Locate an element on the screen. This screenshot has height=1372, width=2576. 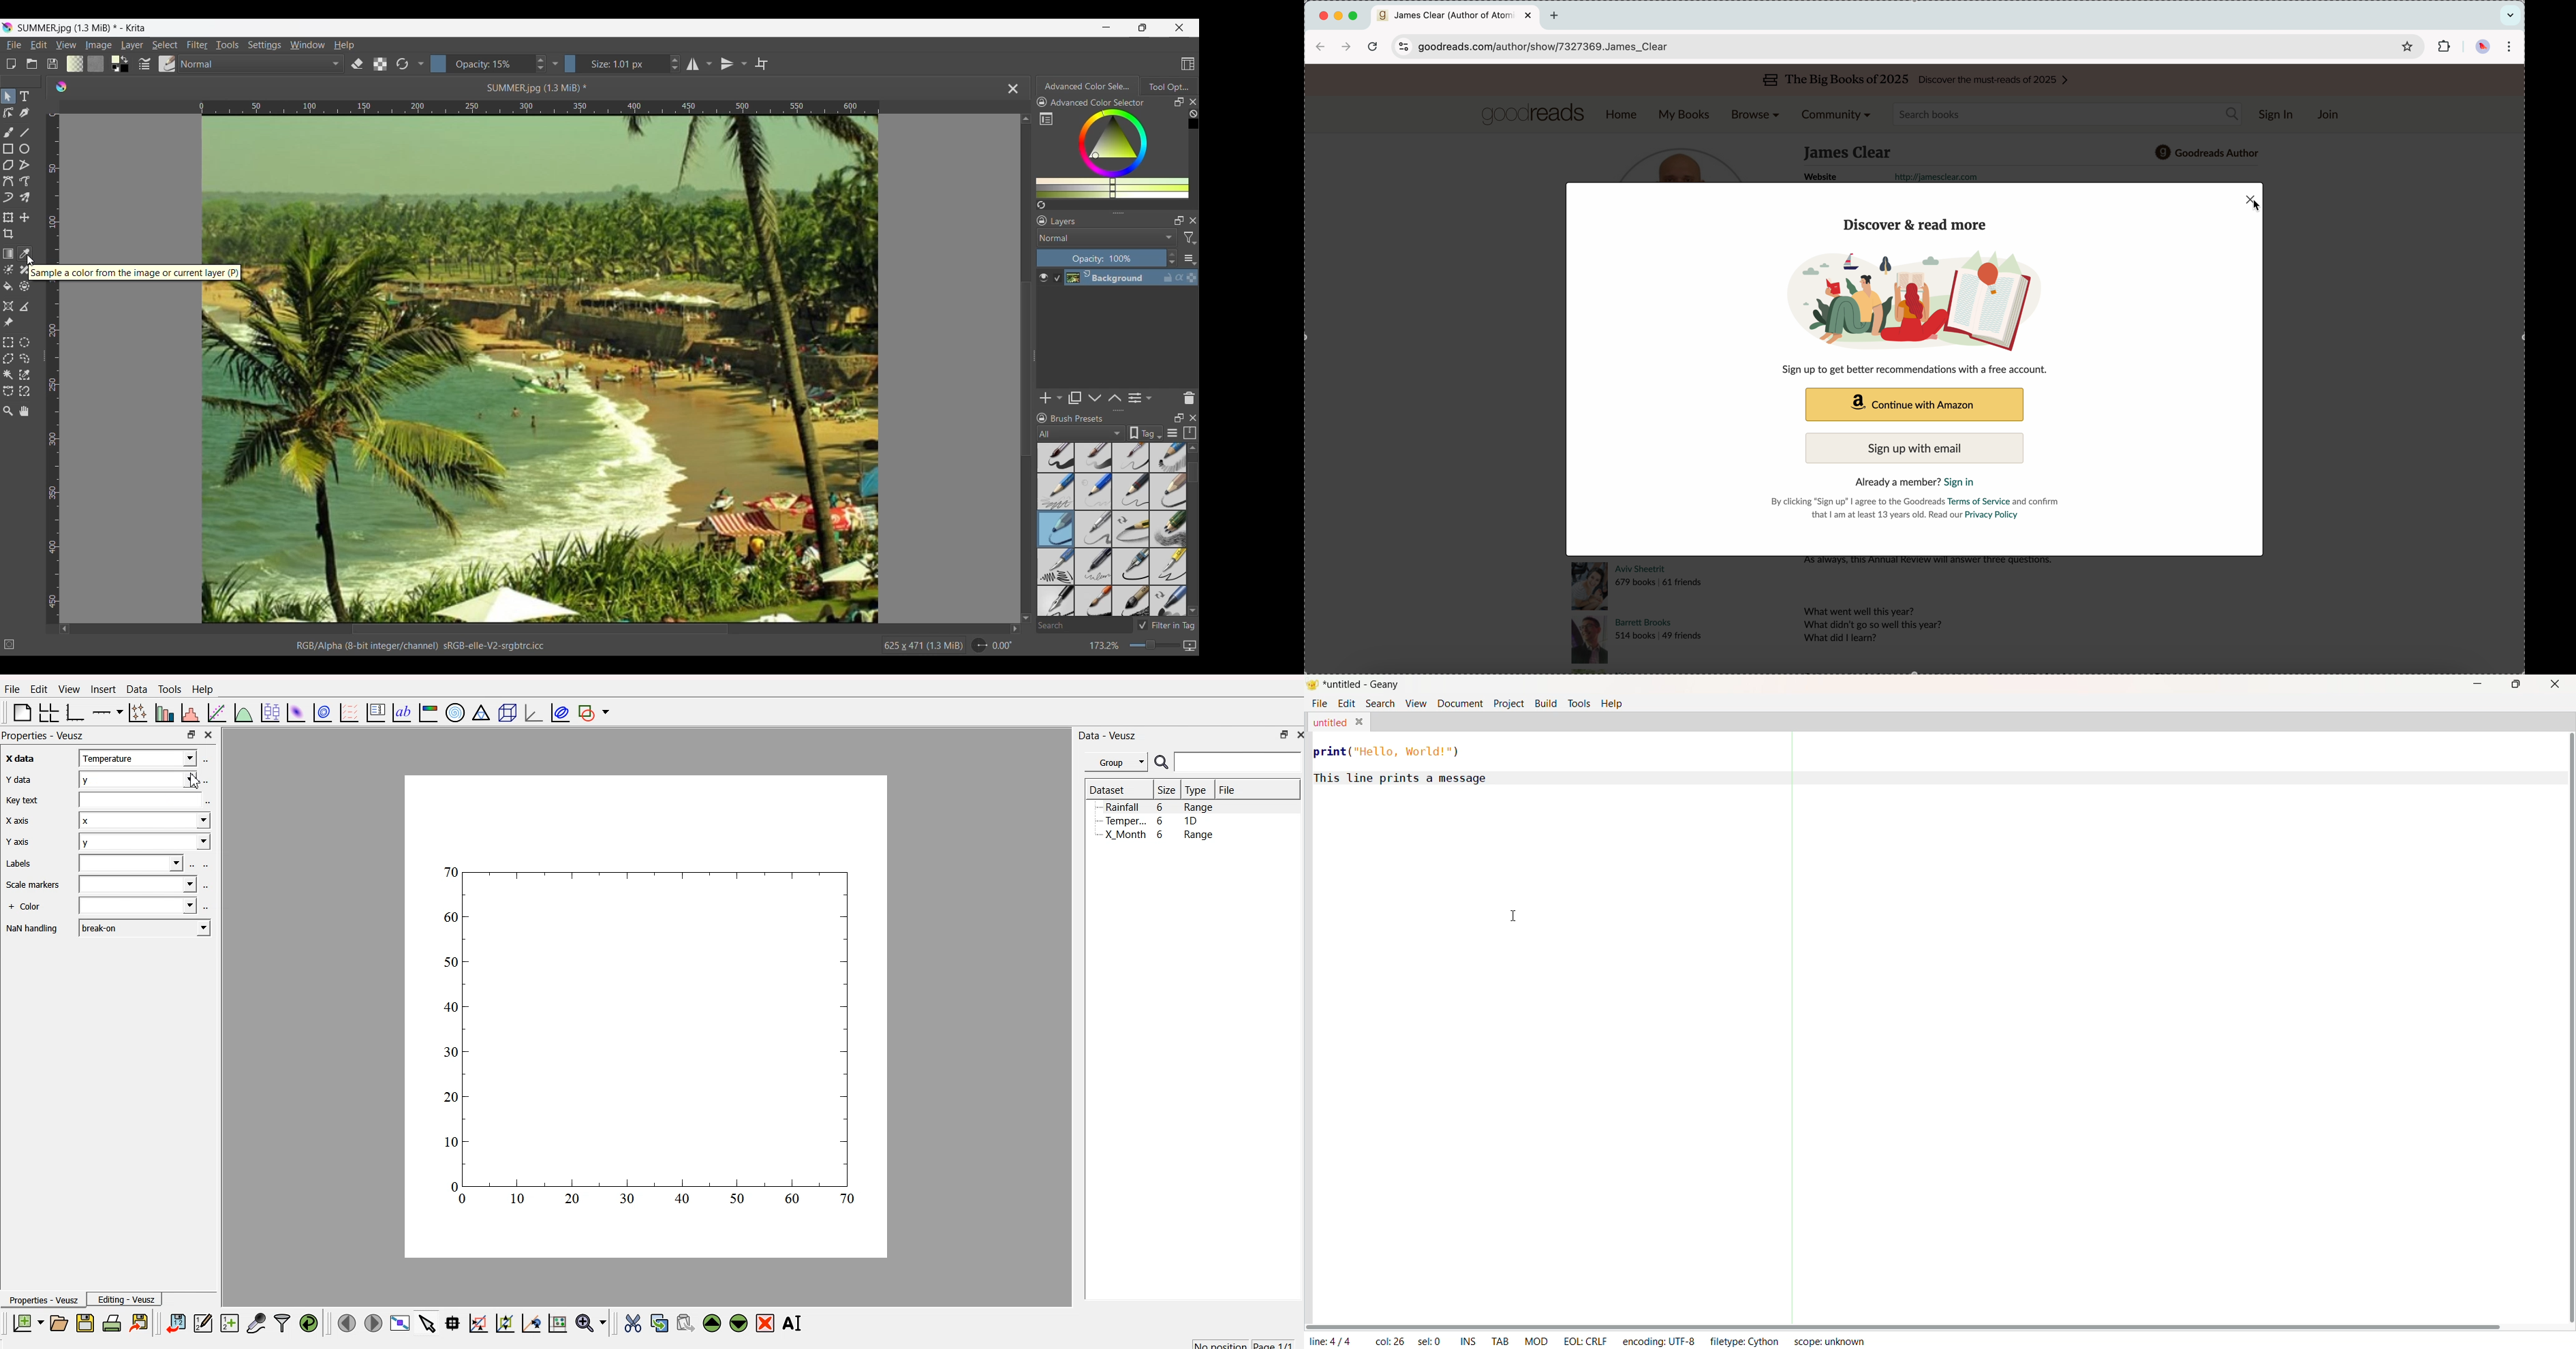
Close right panel is located at coordinates (1193, 102).